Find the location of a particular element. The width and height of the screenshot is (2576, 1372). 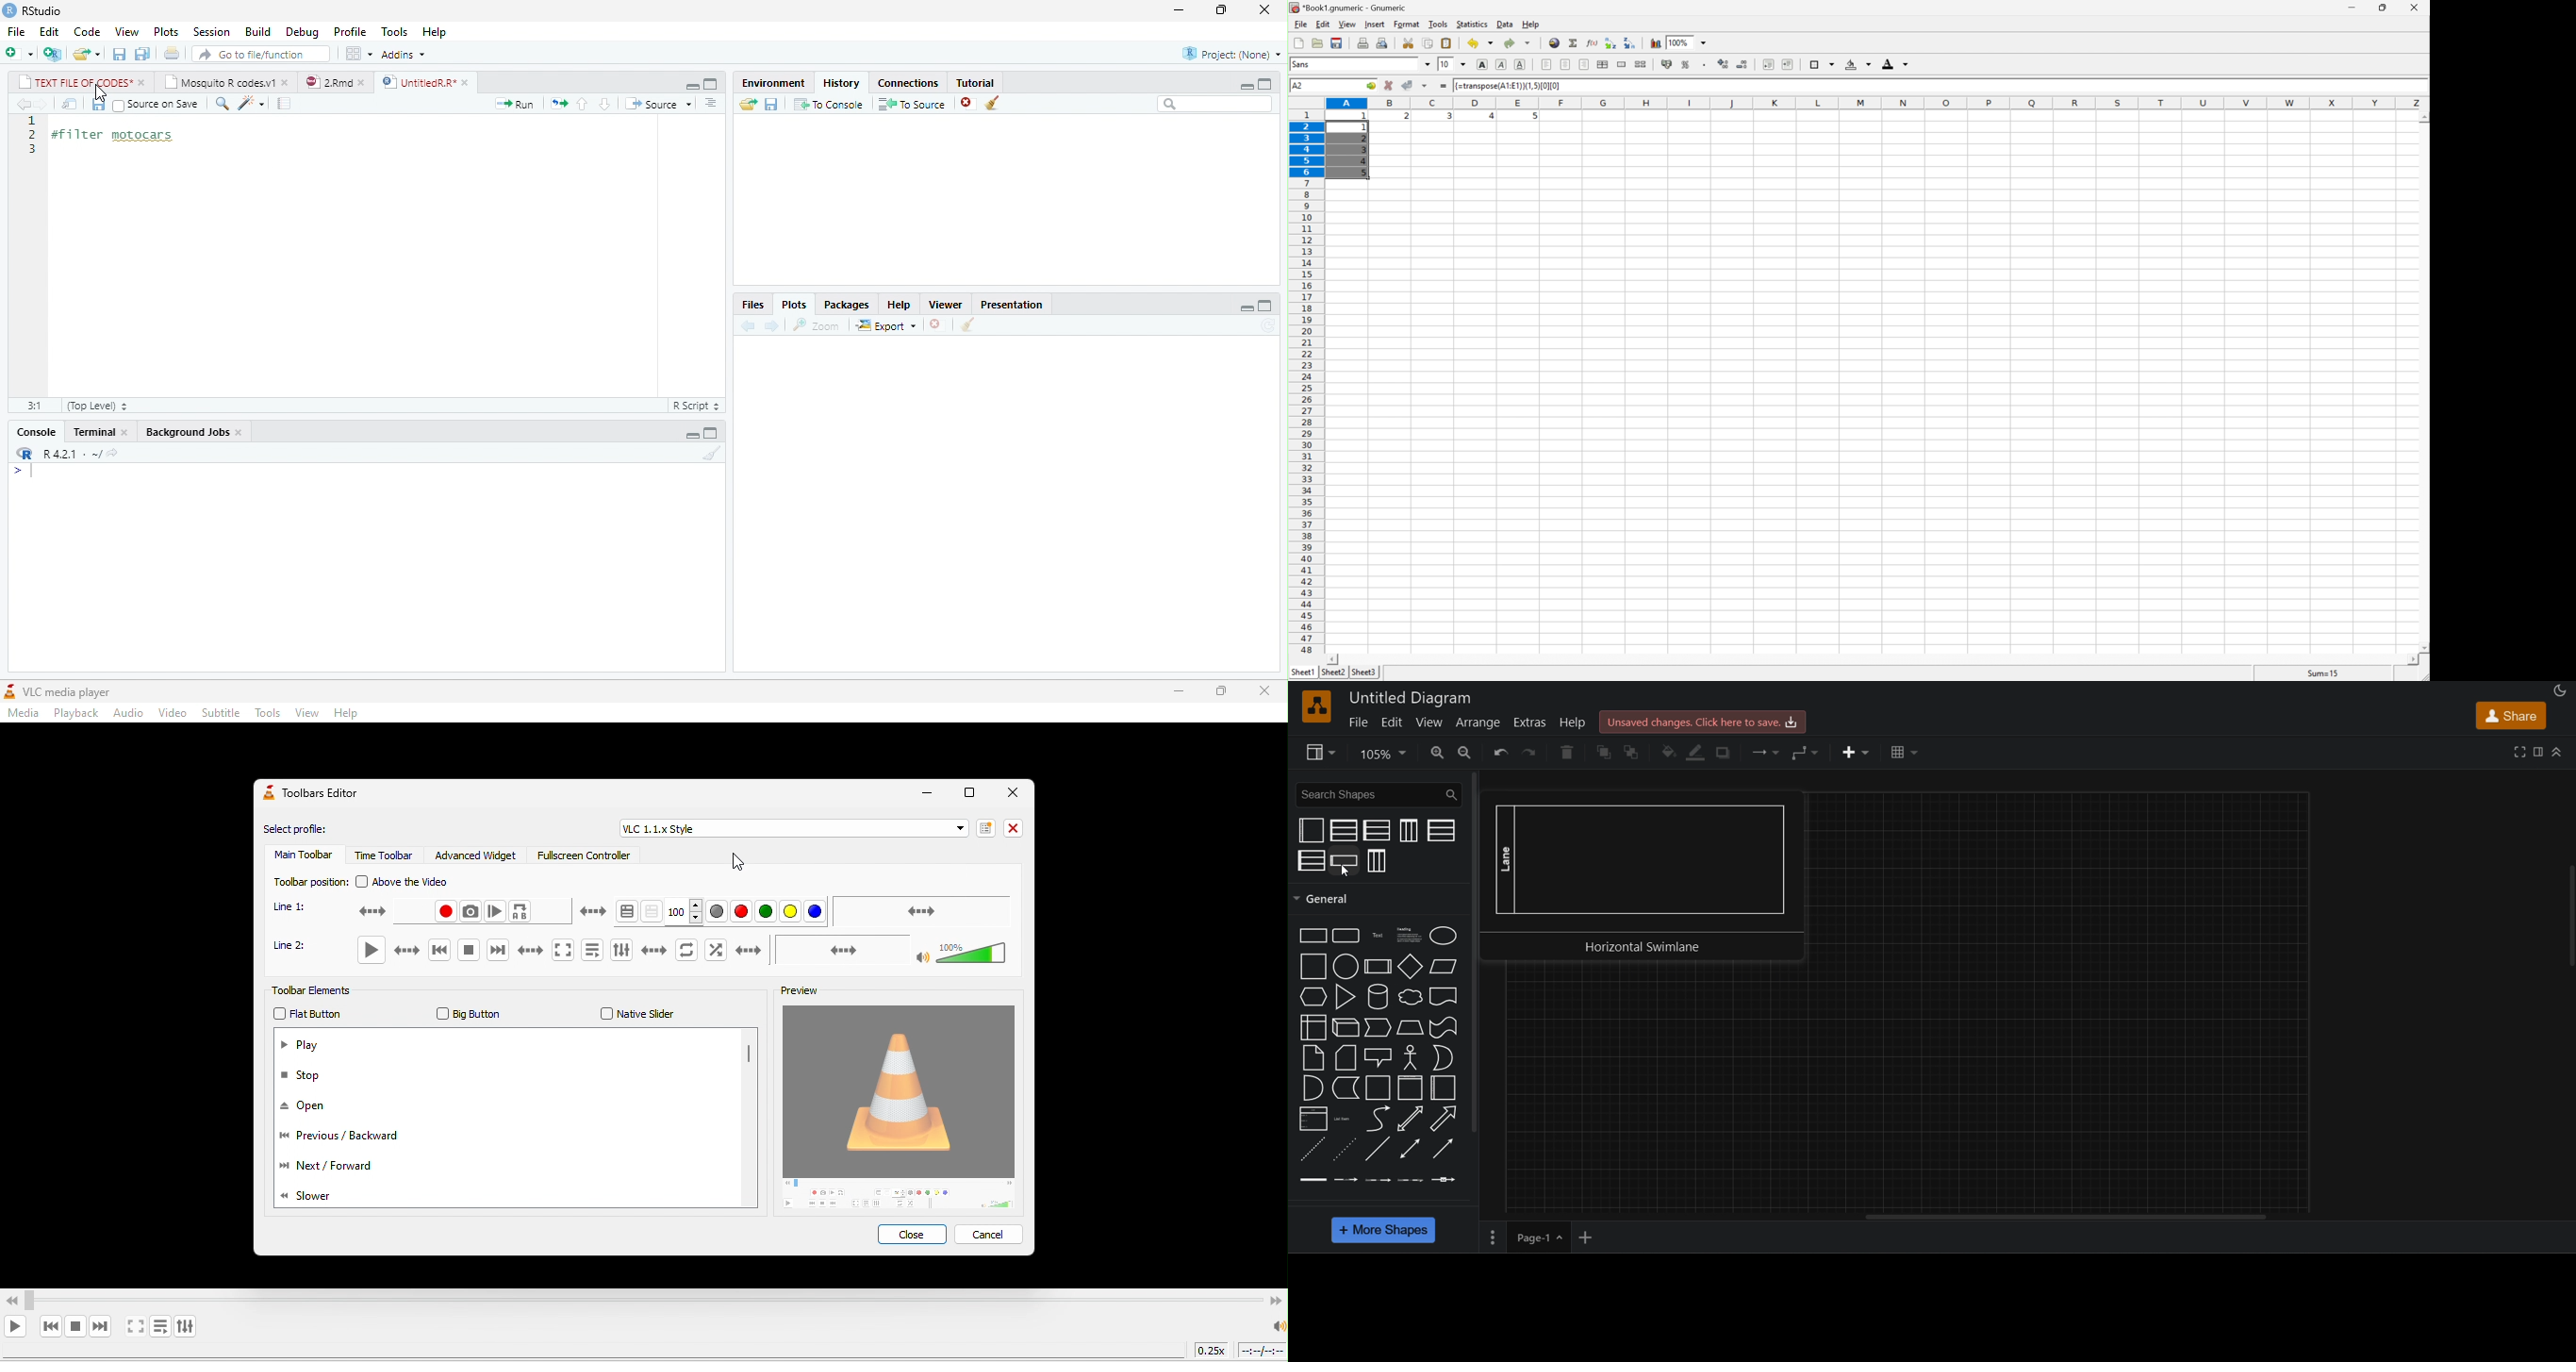

Tools is located at coordinates (394, 32).